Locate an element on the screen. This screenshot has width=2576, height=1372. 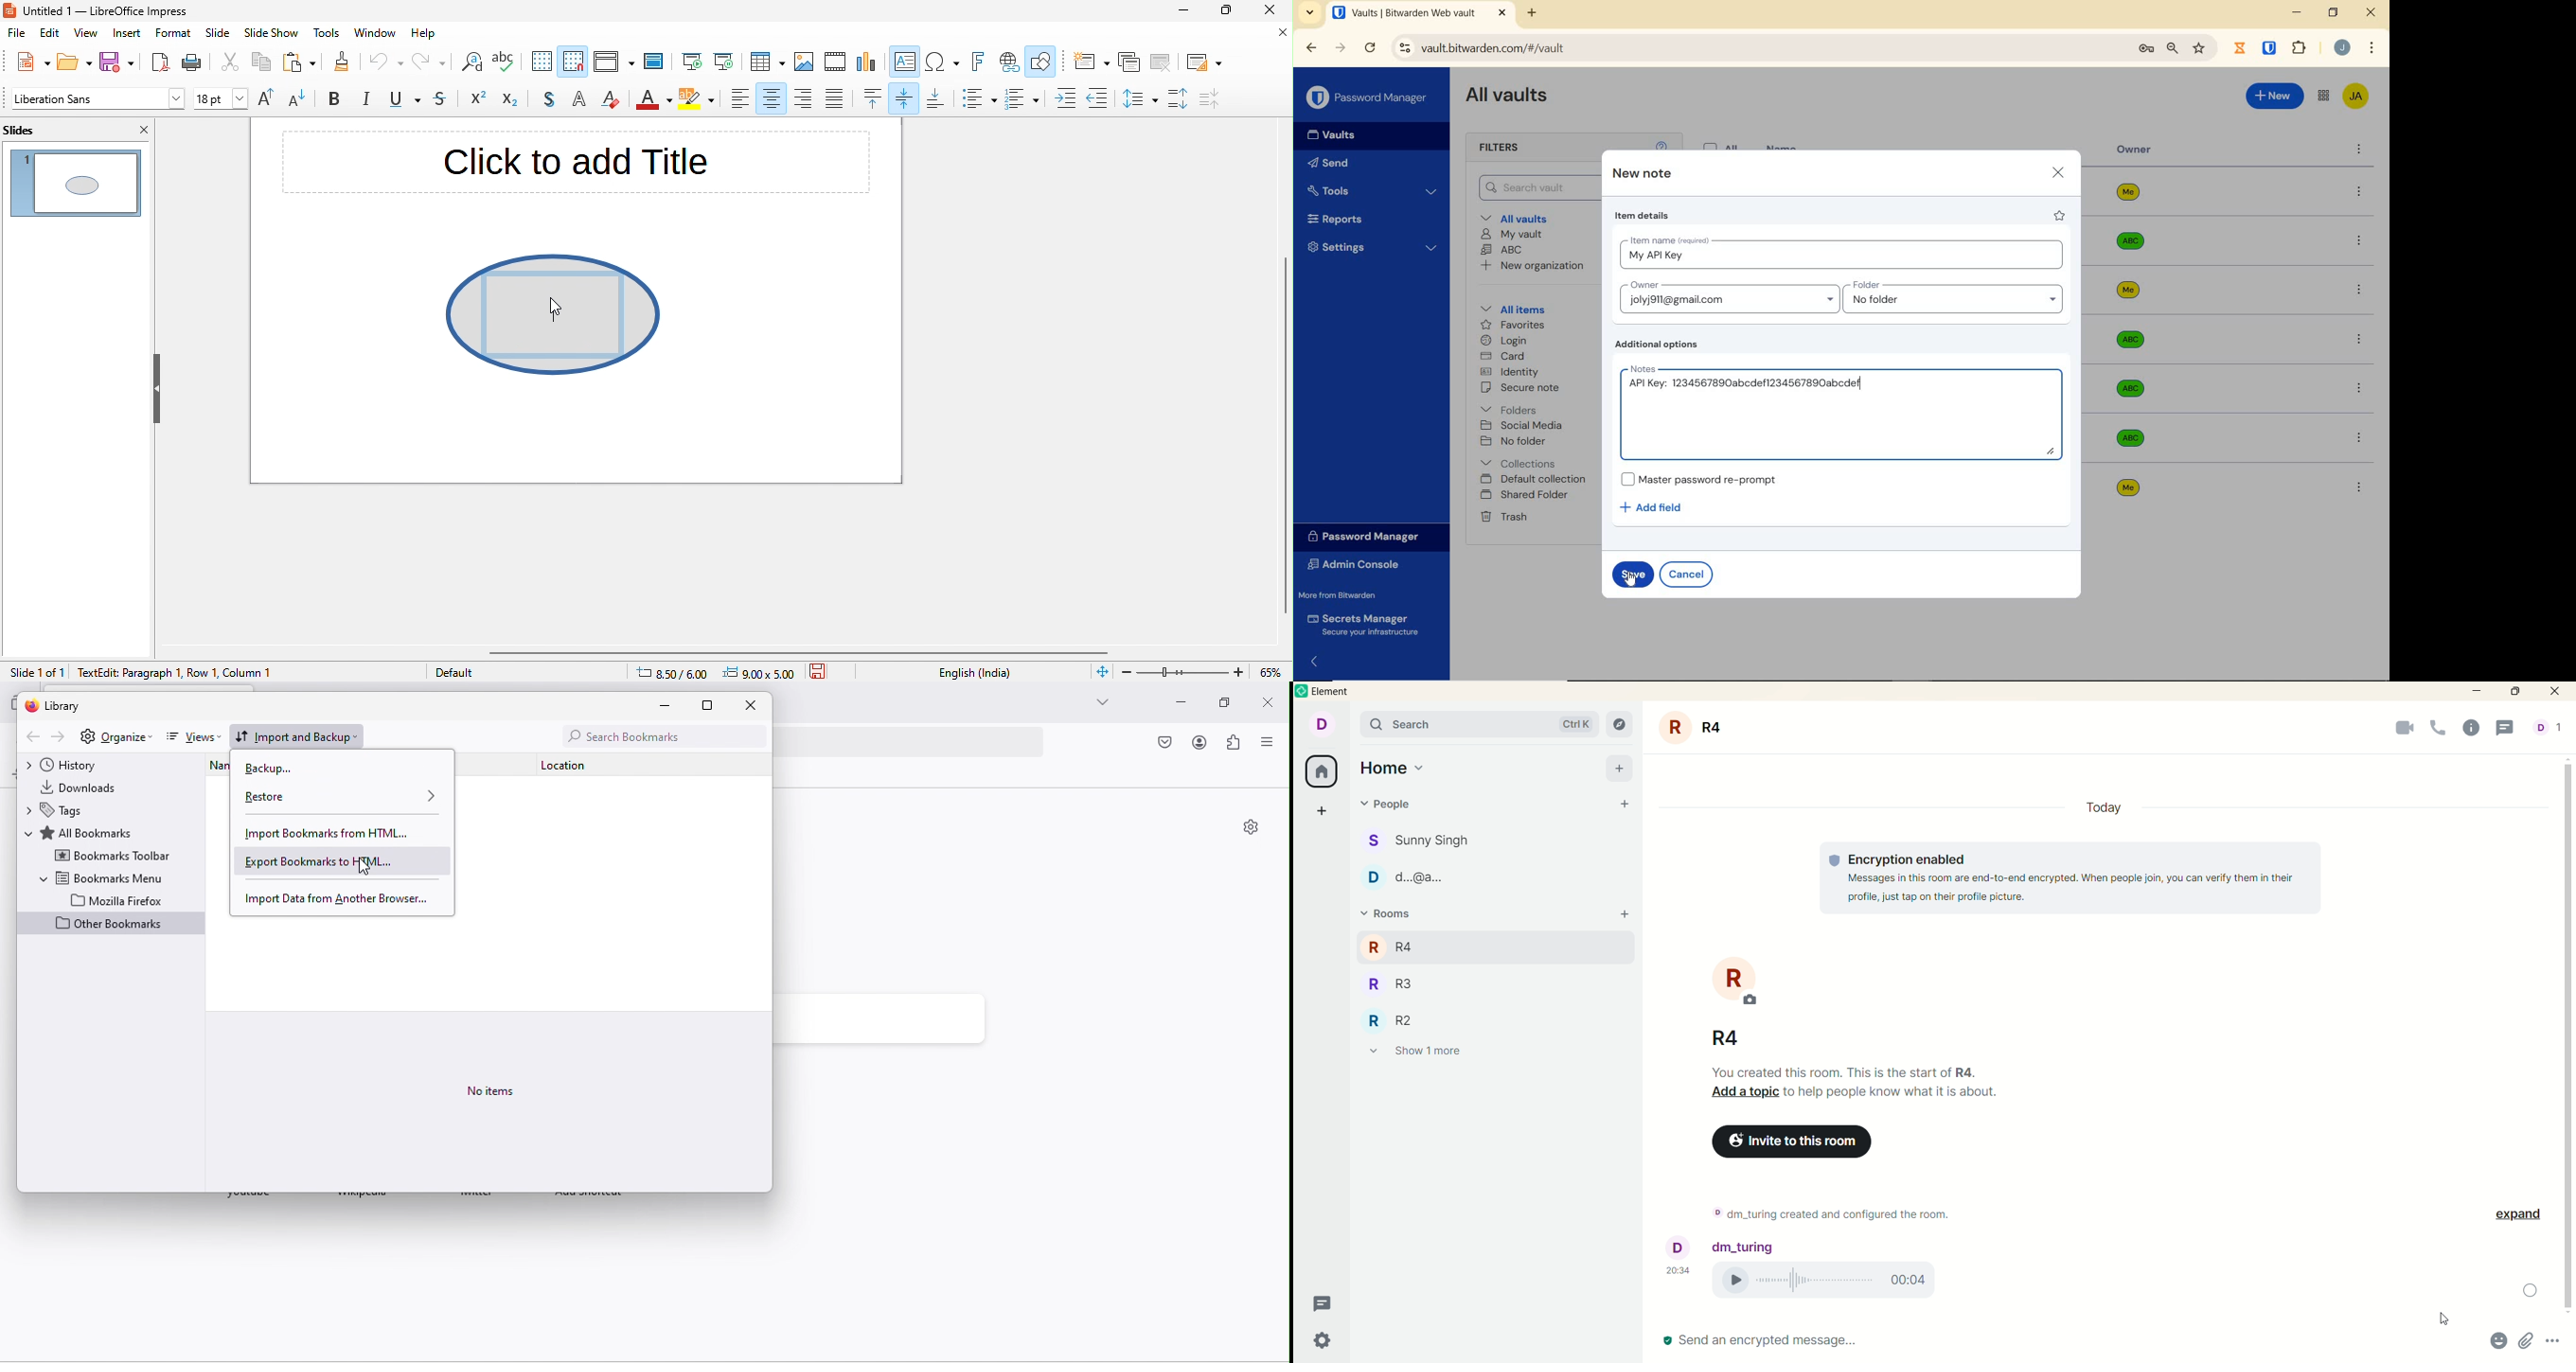
text edit paragraph 1 row 1 column 1 is located at coordinates (225, 671).